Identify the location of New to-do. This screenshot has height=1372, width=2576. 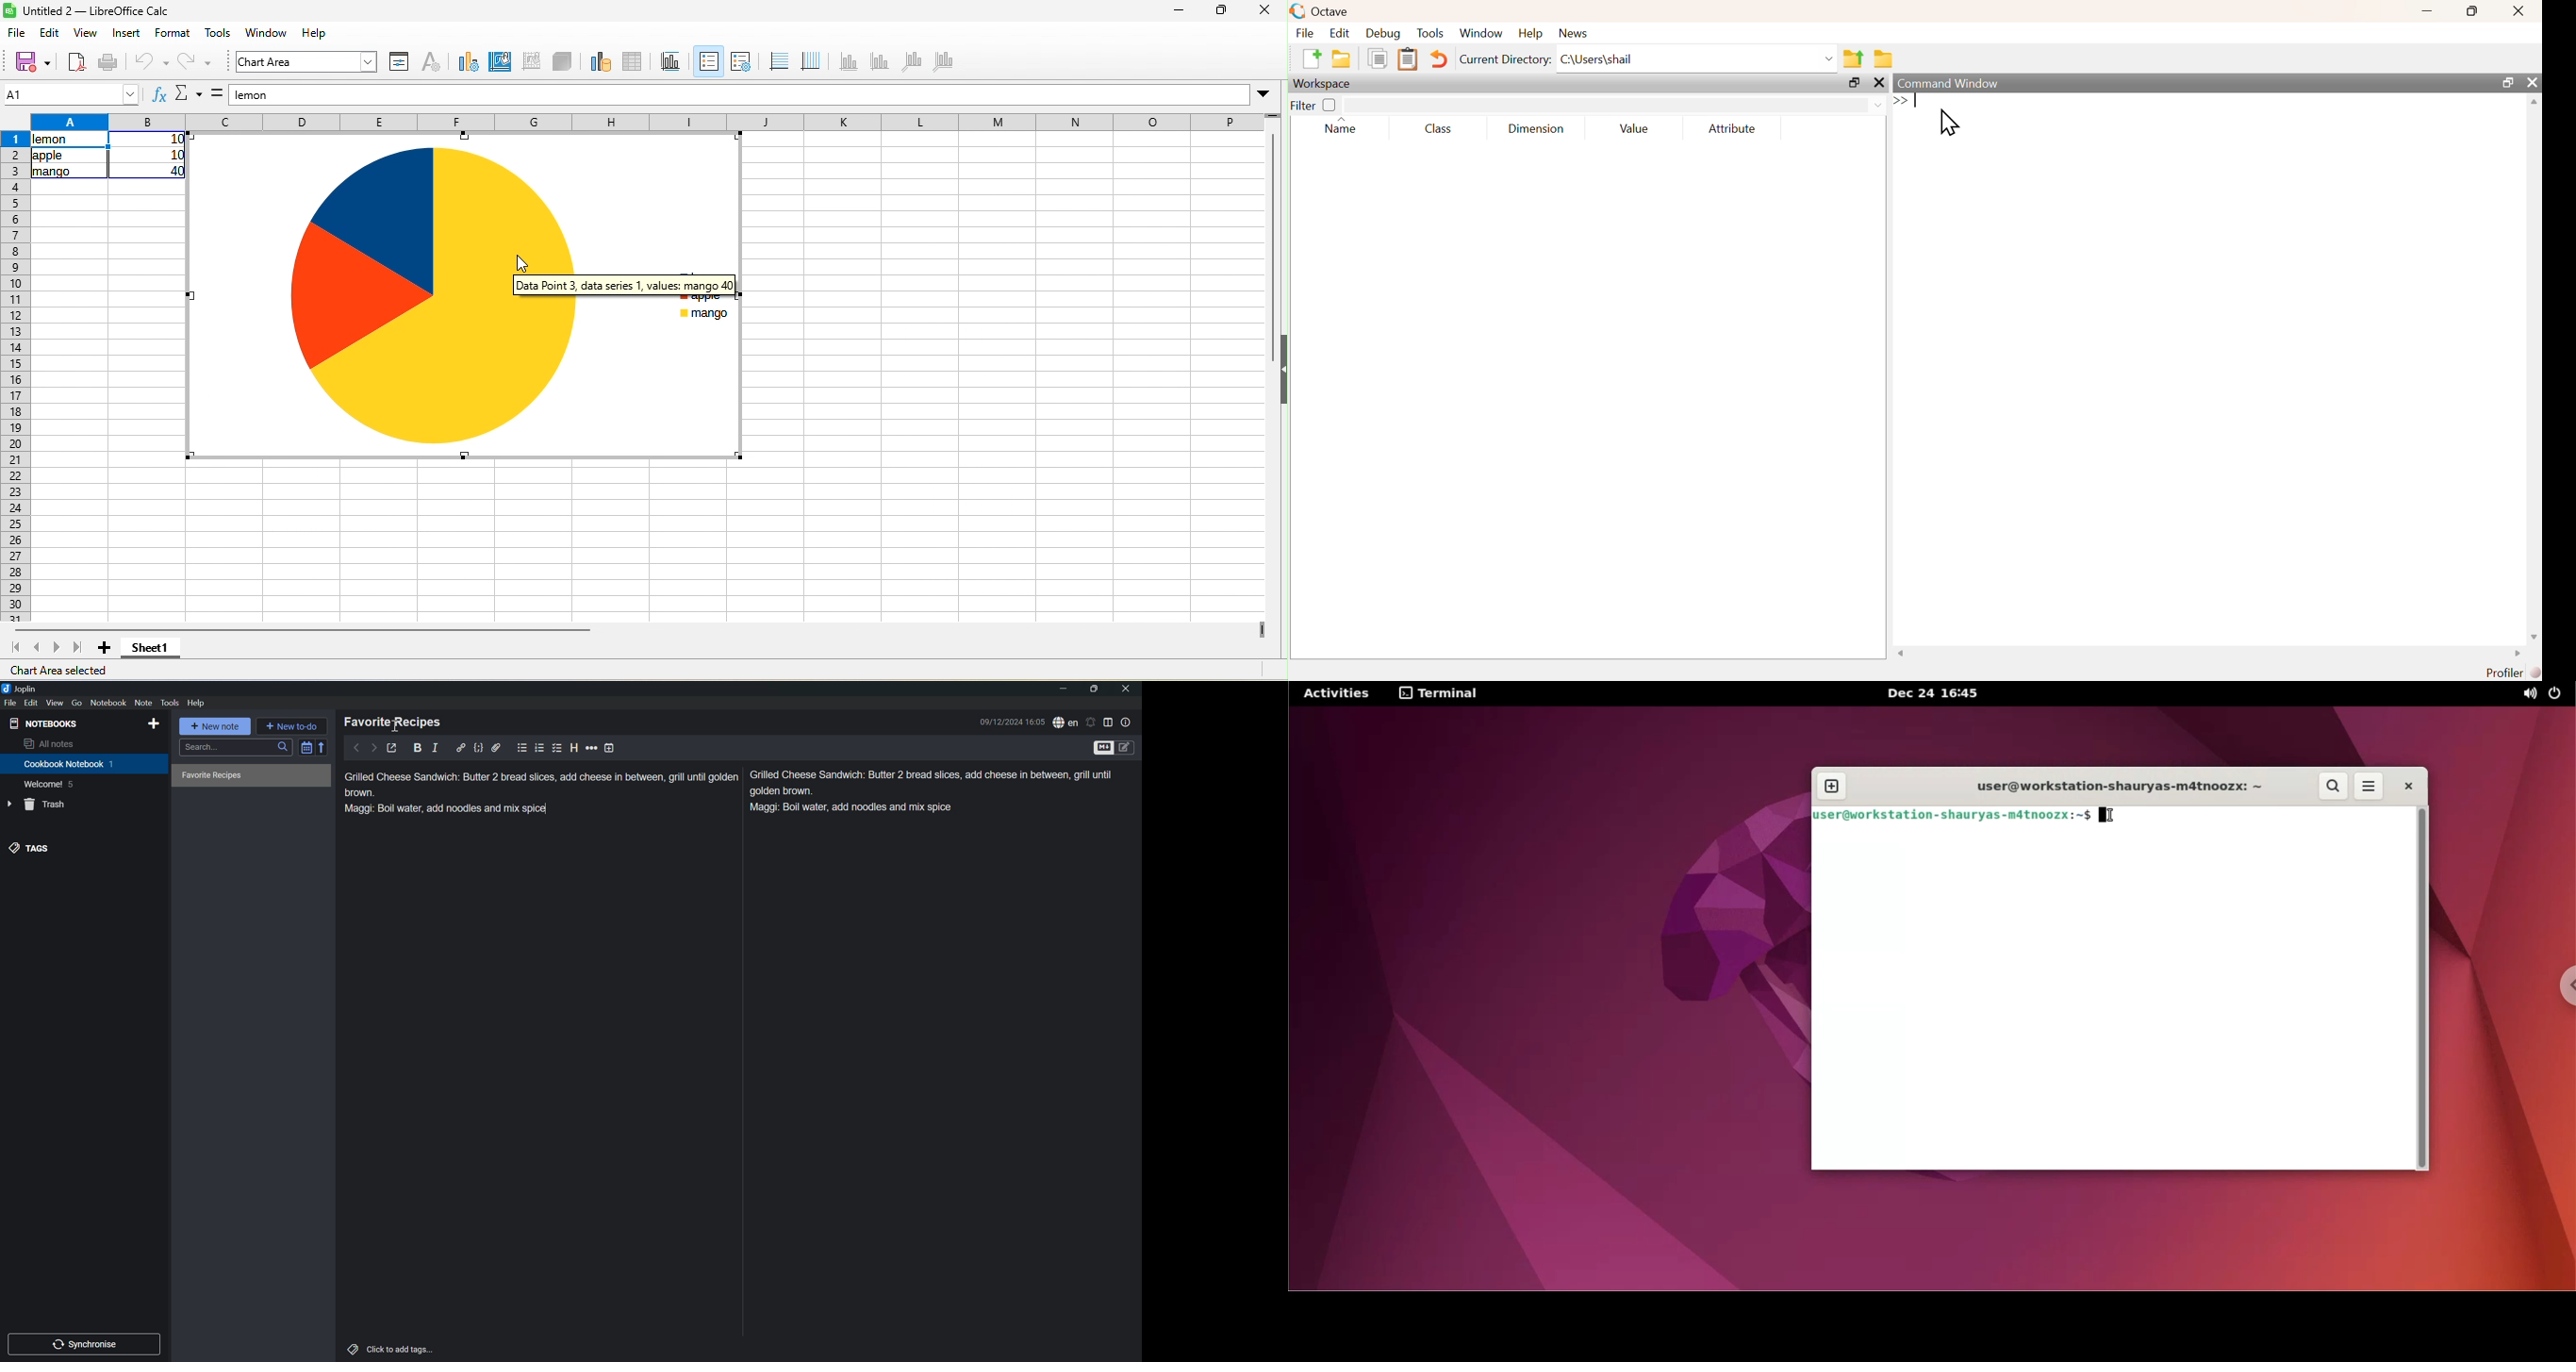
(290, 725).